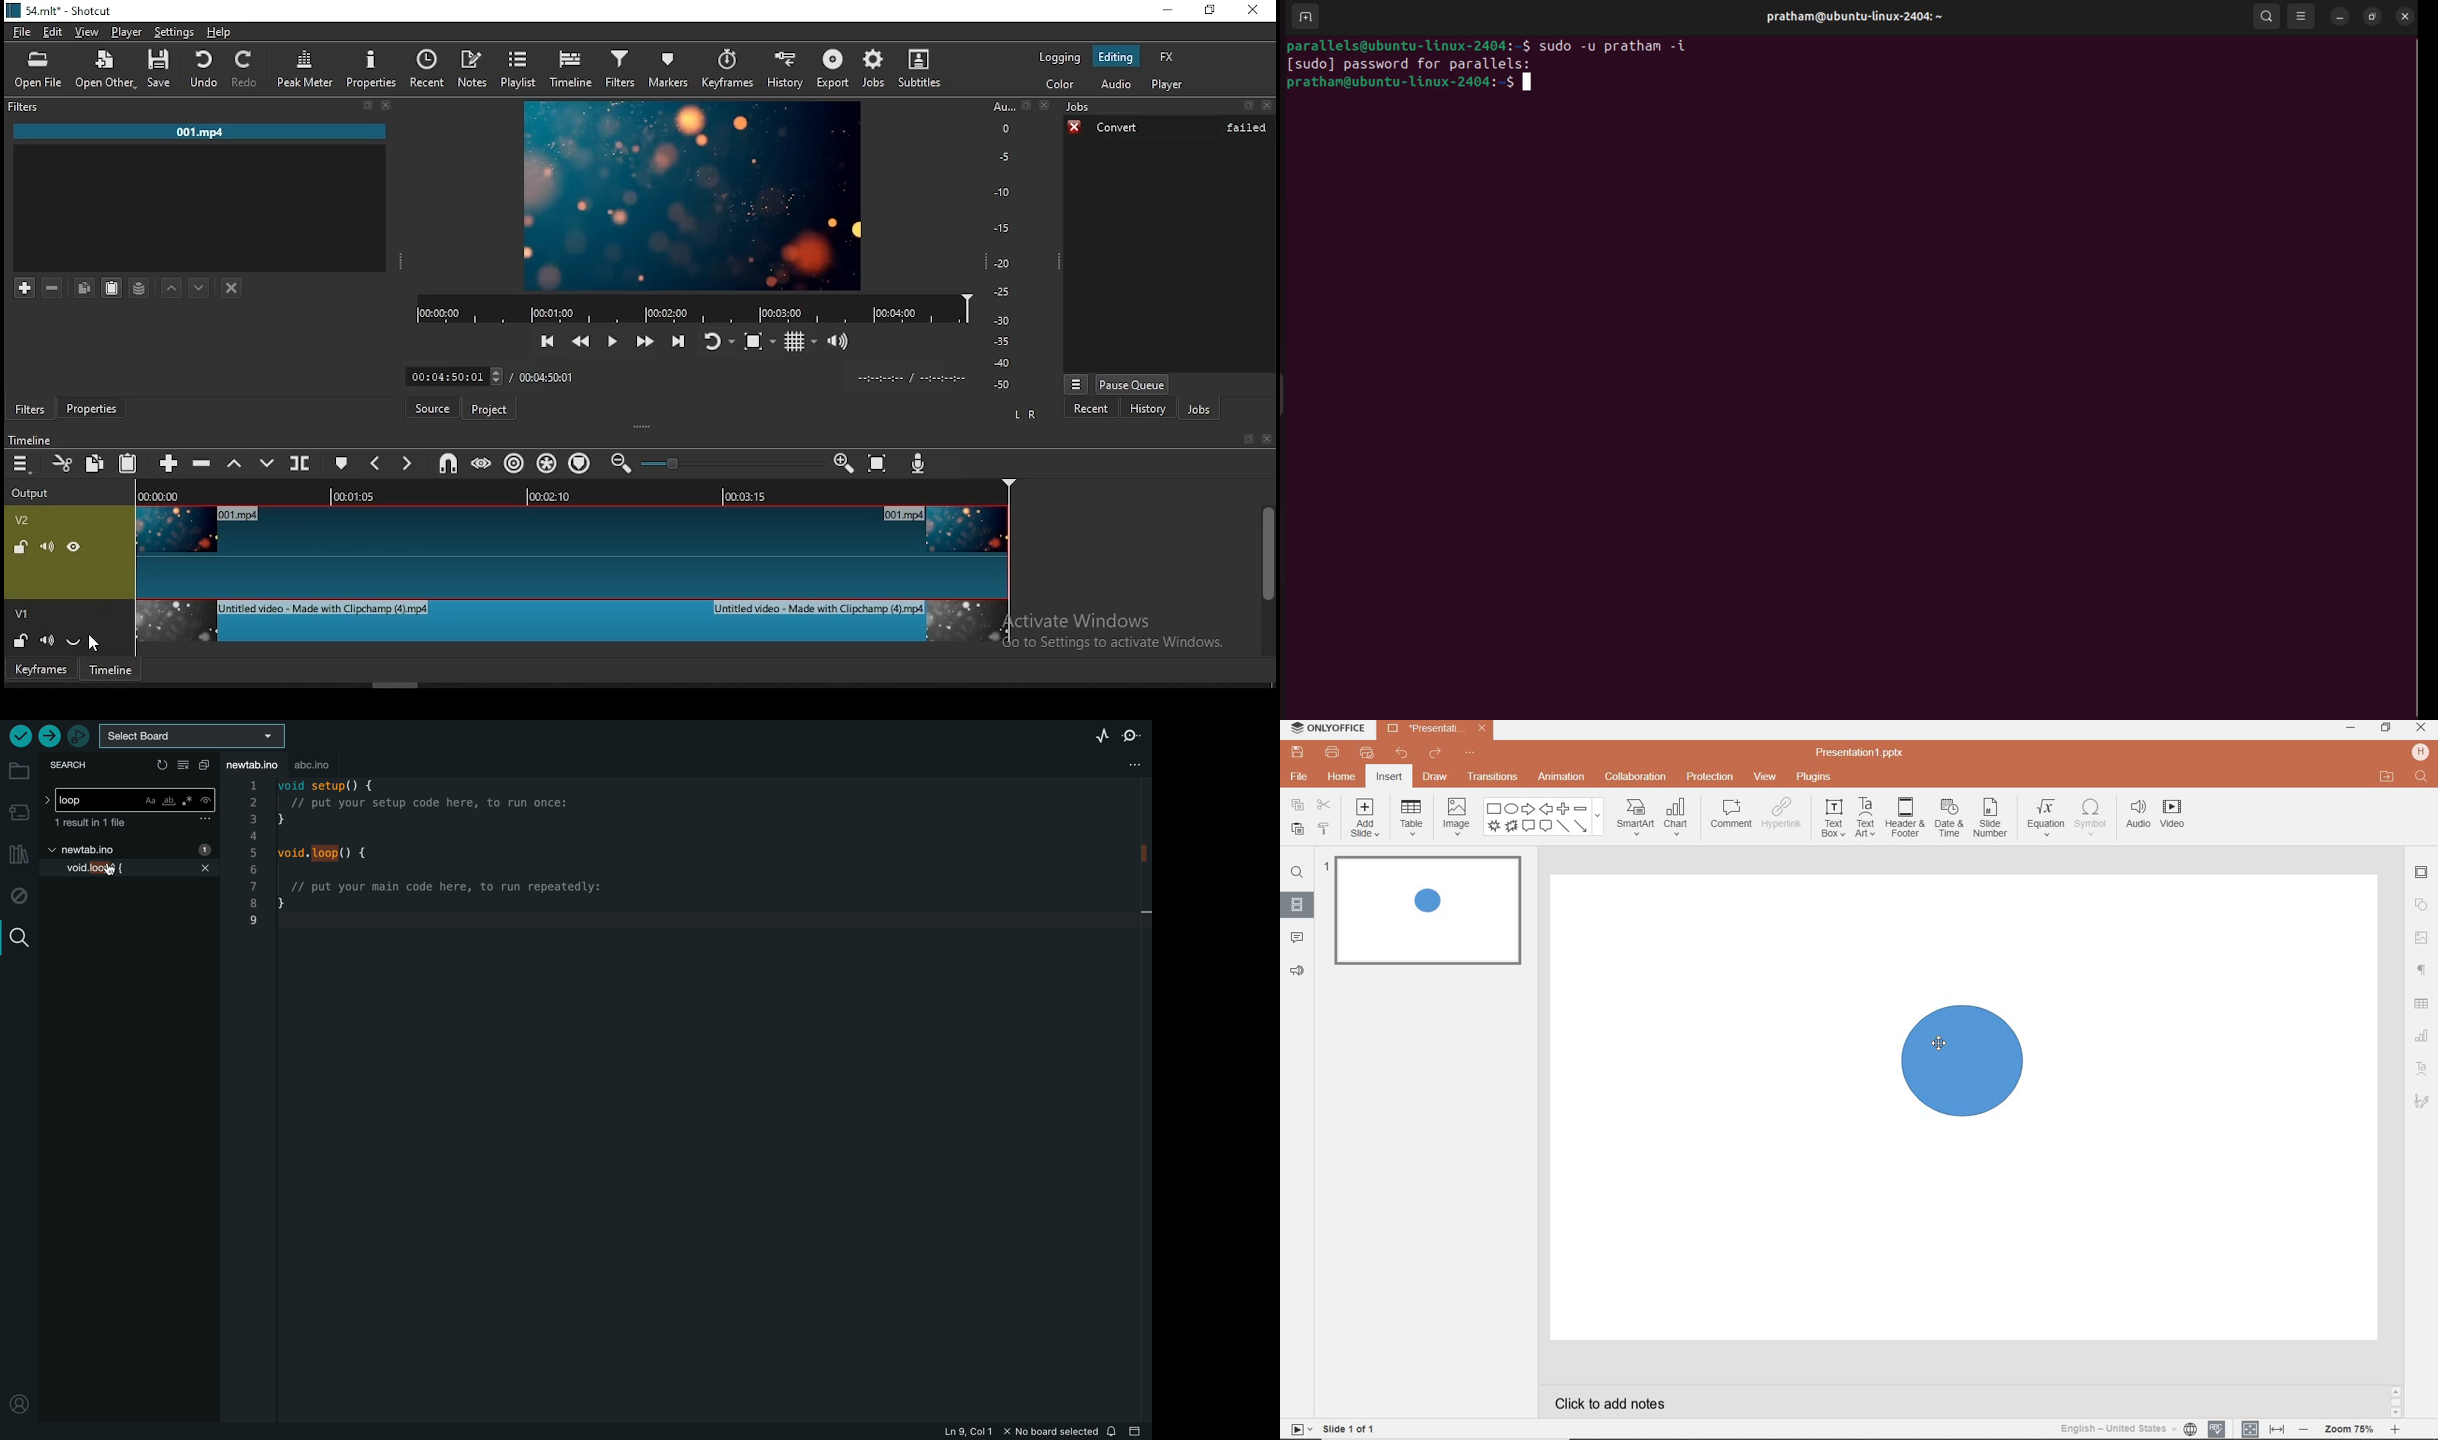 The height and width of the screenshot is (1456, 2464). I want to click on close, so click(2421, 729).